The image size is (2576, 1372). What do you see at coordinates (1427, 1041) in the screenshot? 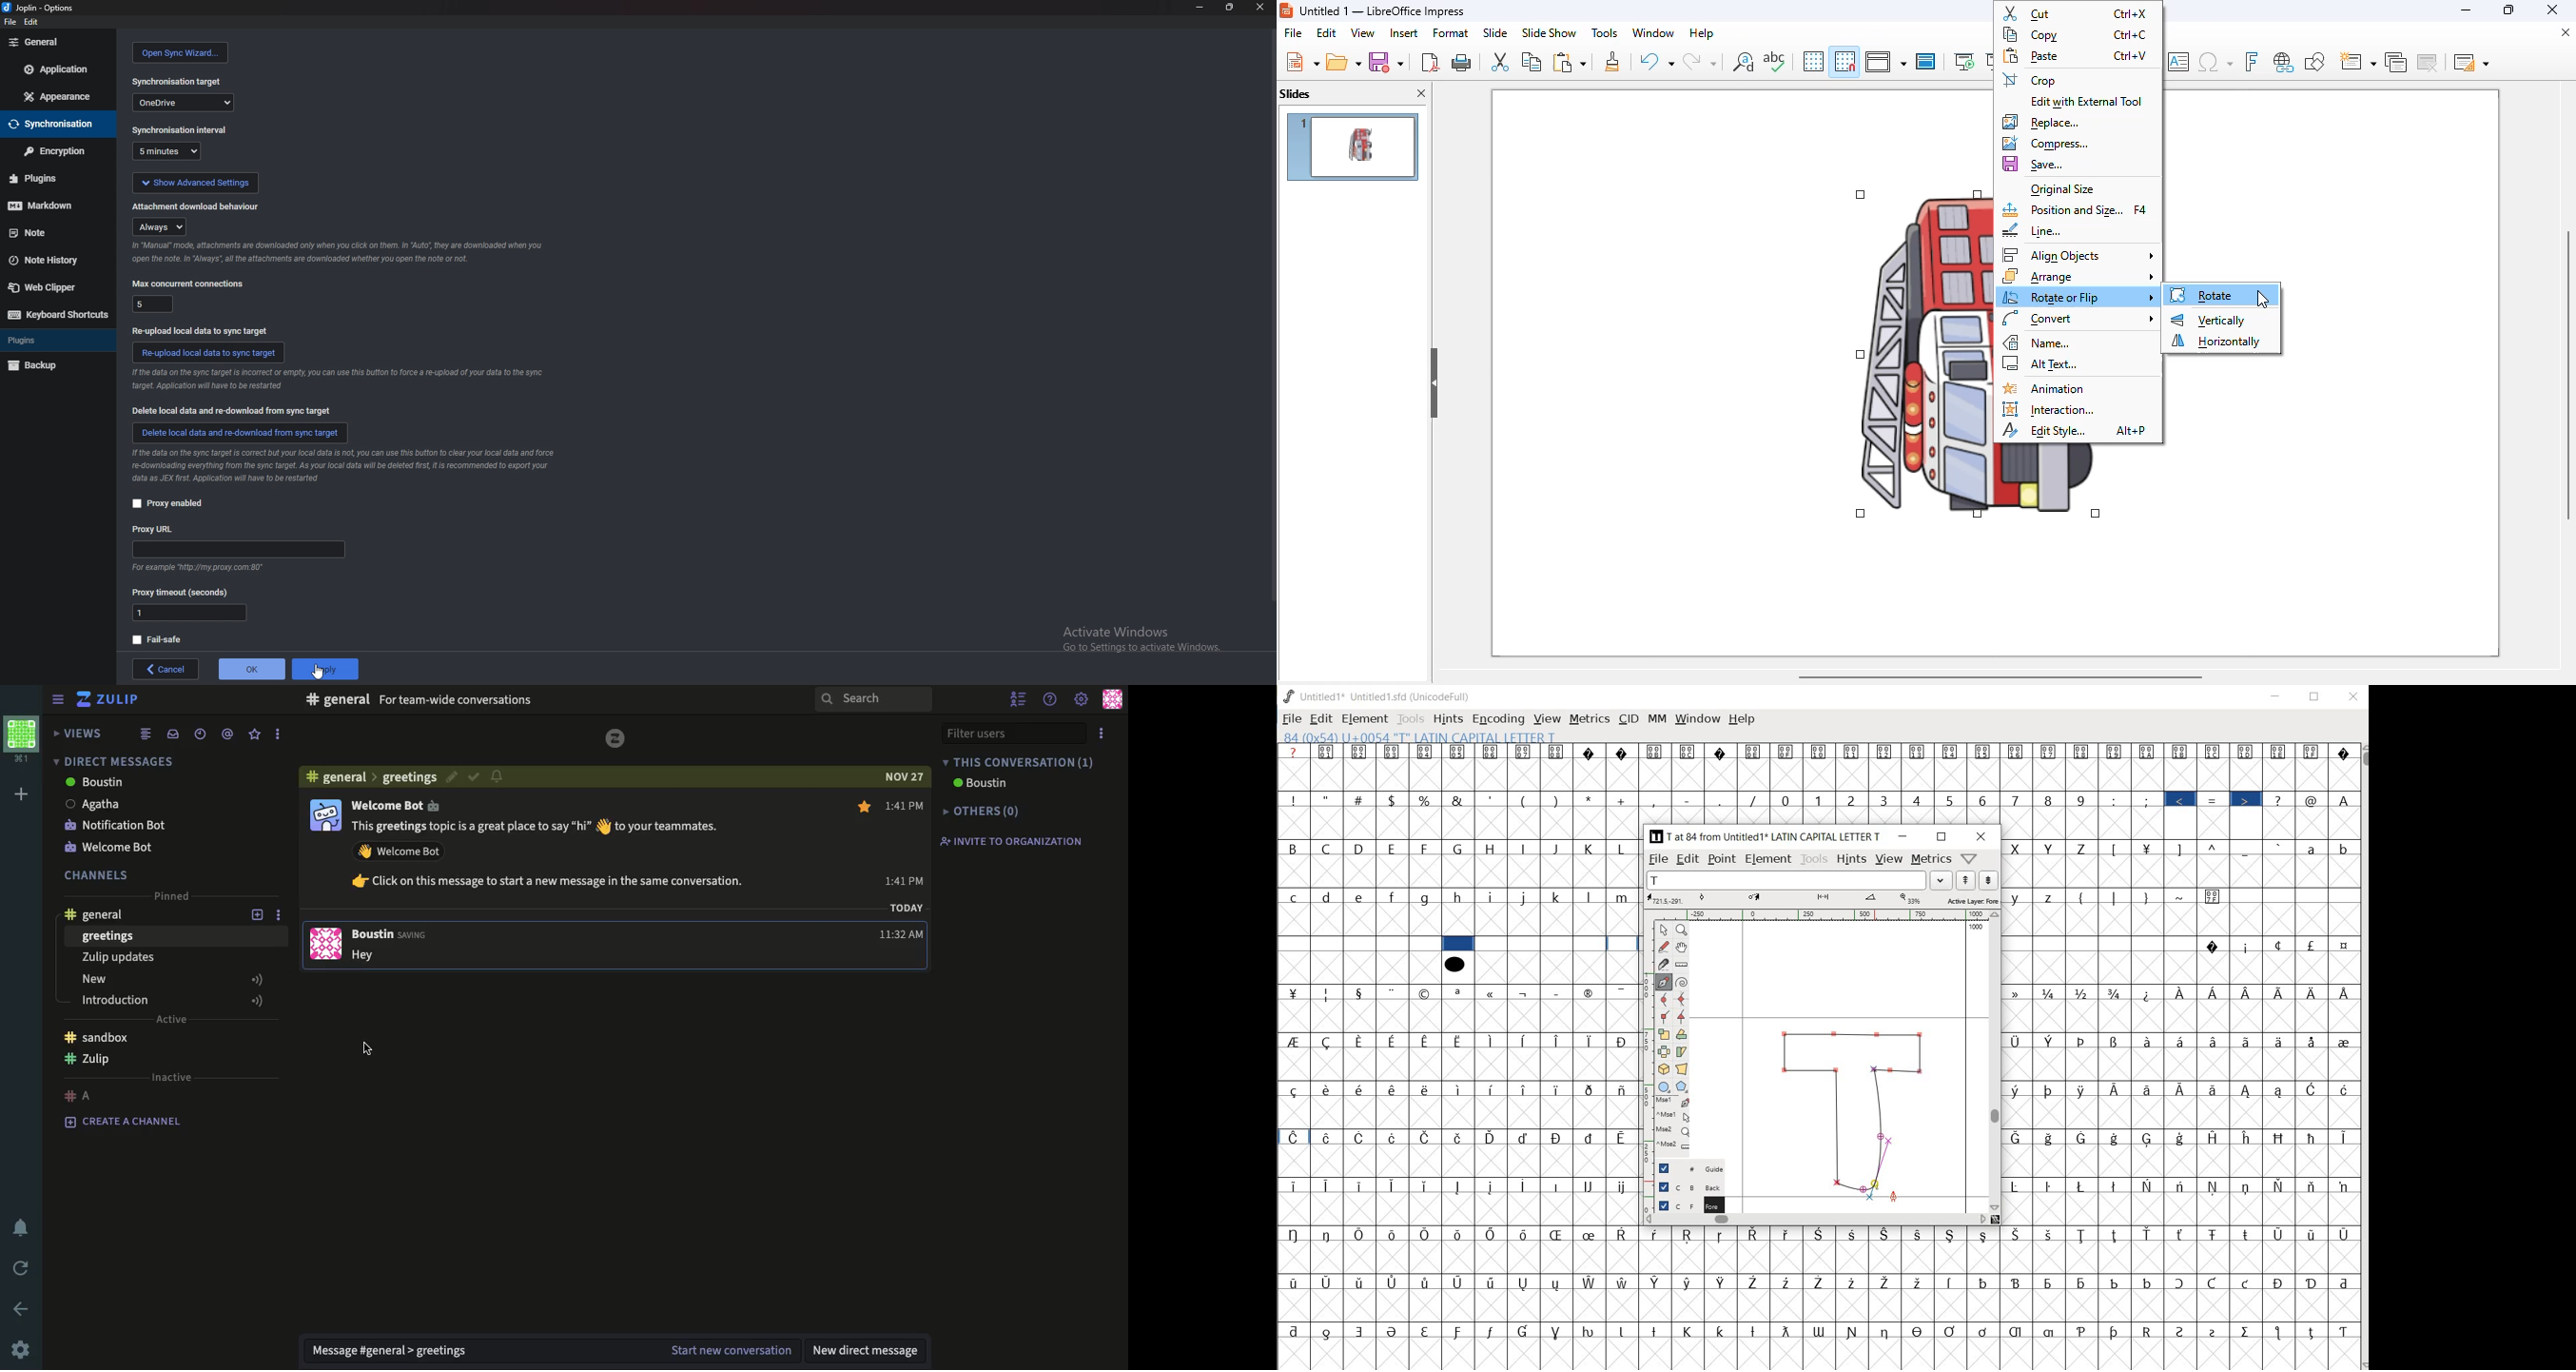
I see `Symbol` at bounding box center [1427, 1041].